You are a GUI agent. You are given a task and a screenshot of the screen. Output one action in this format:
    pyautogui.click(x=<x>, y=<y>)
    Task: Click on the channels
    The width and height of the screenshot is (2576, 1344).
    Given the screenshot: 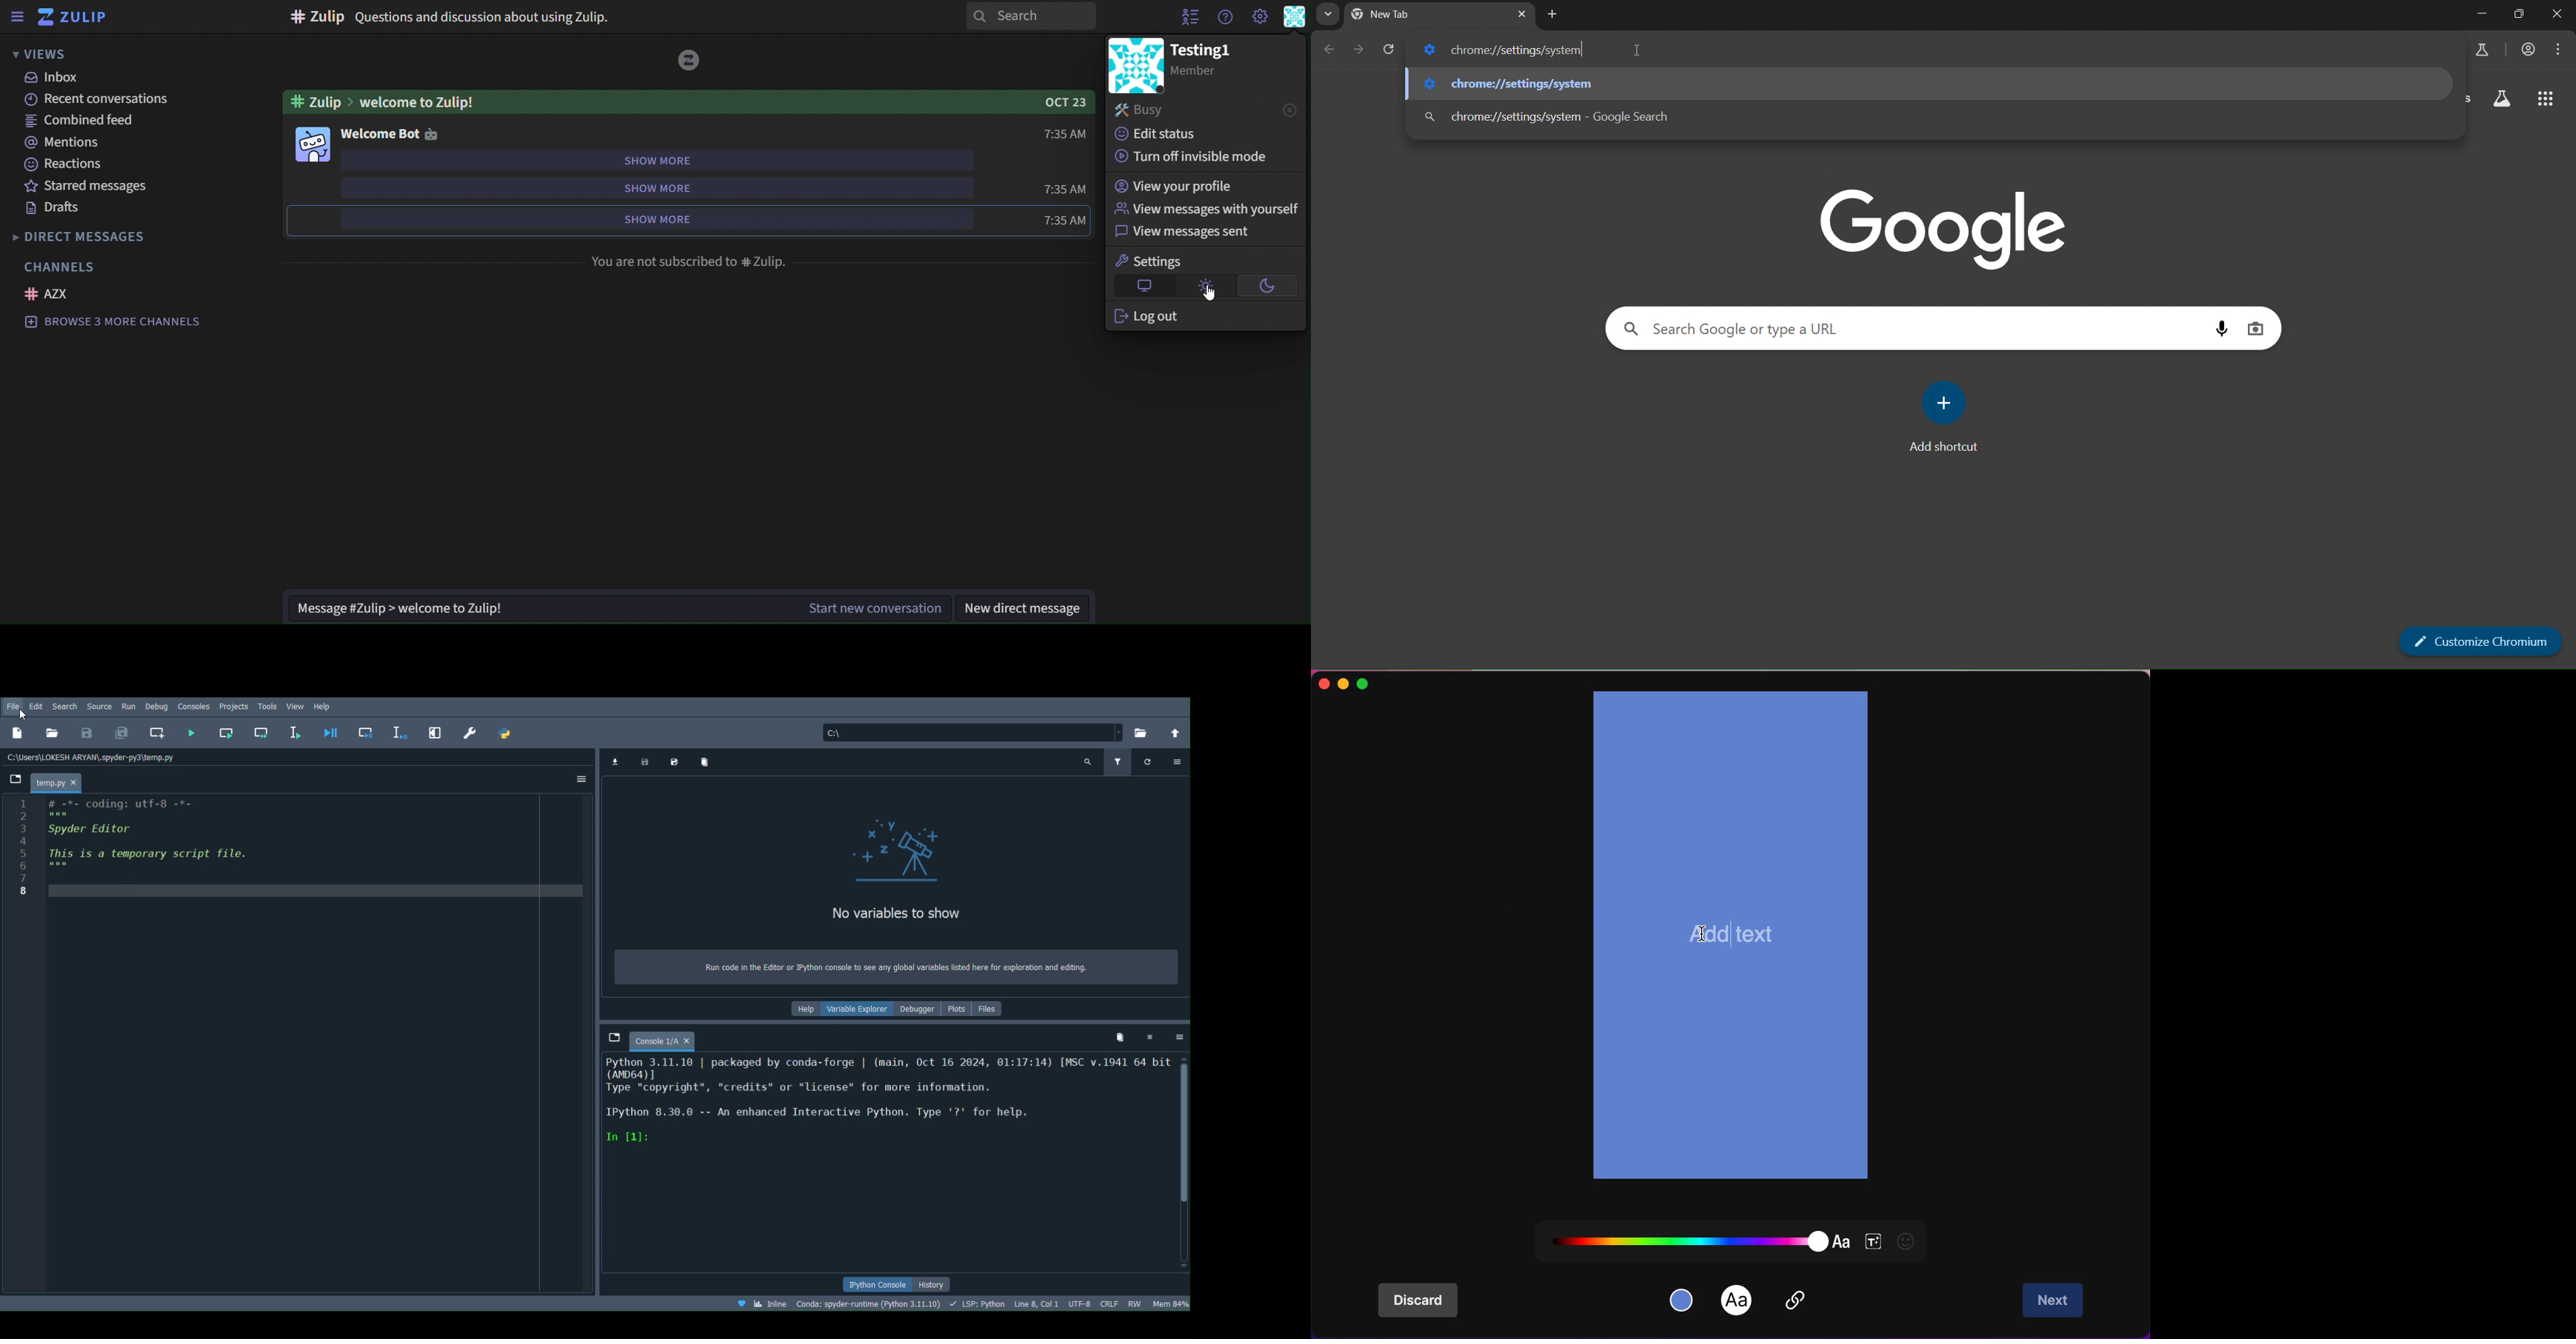 What is the action you would take?
    pyautogui.click(x=66, y=268)
    